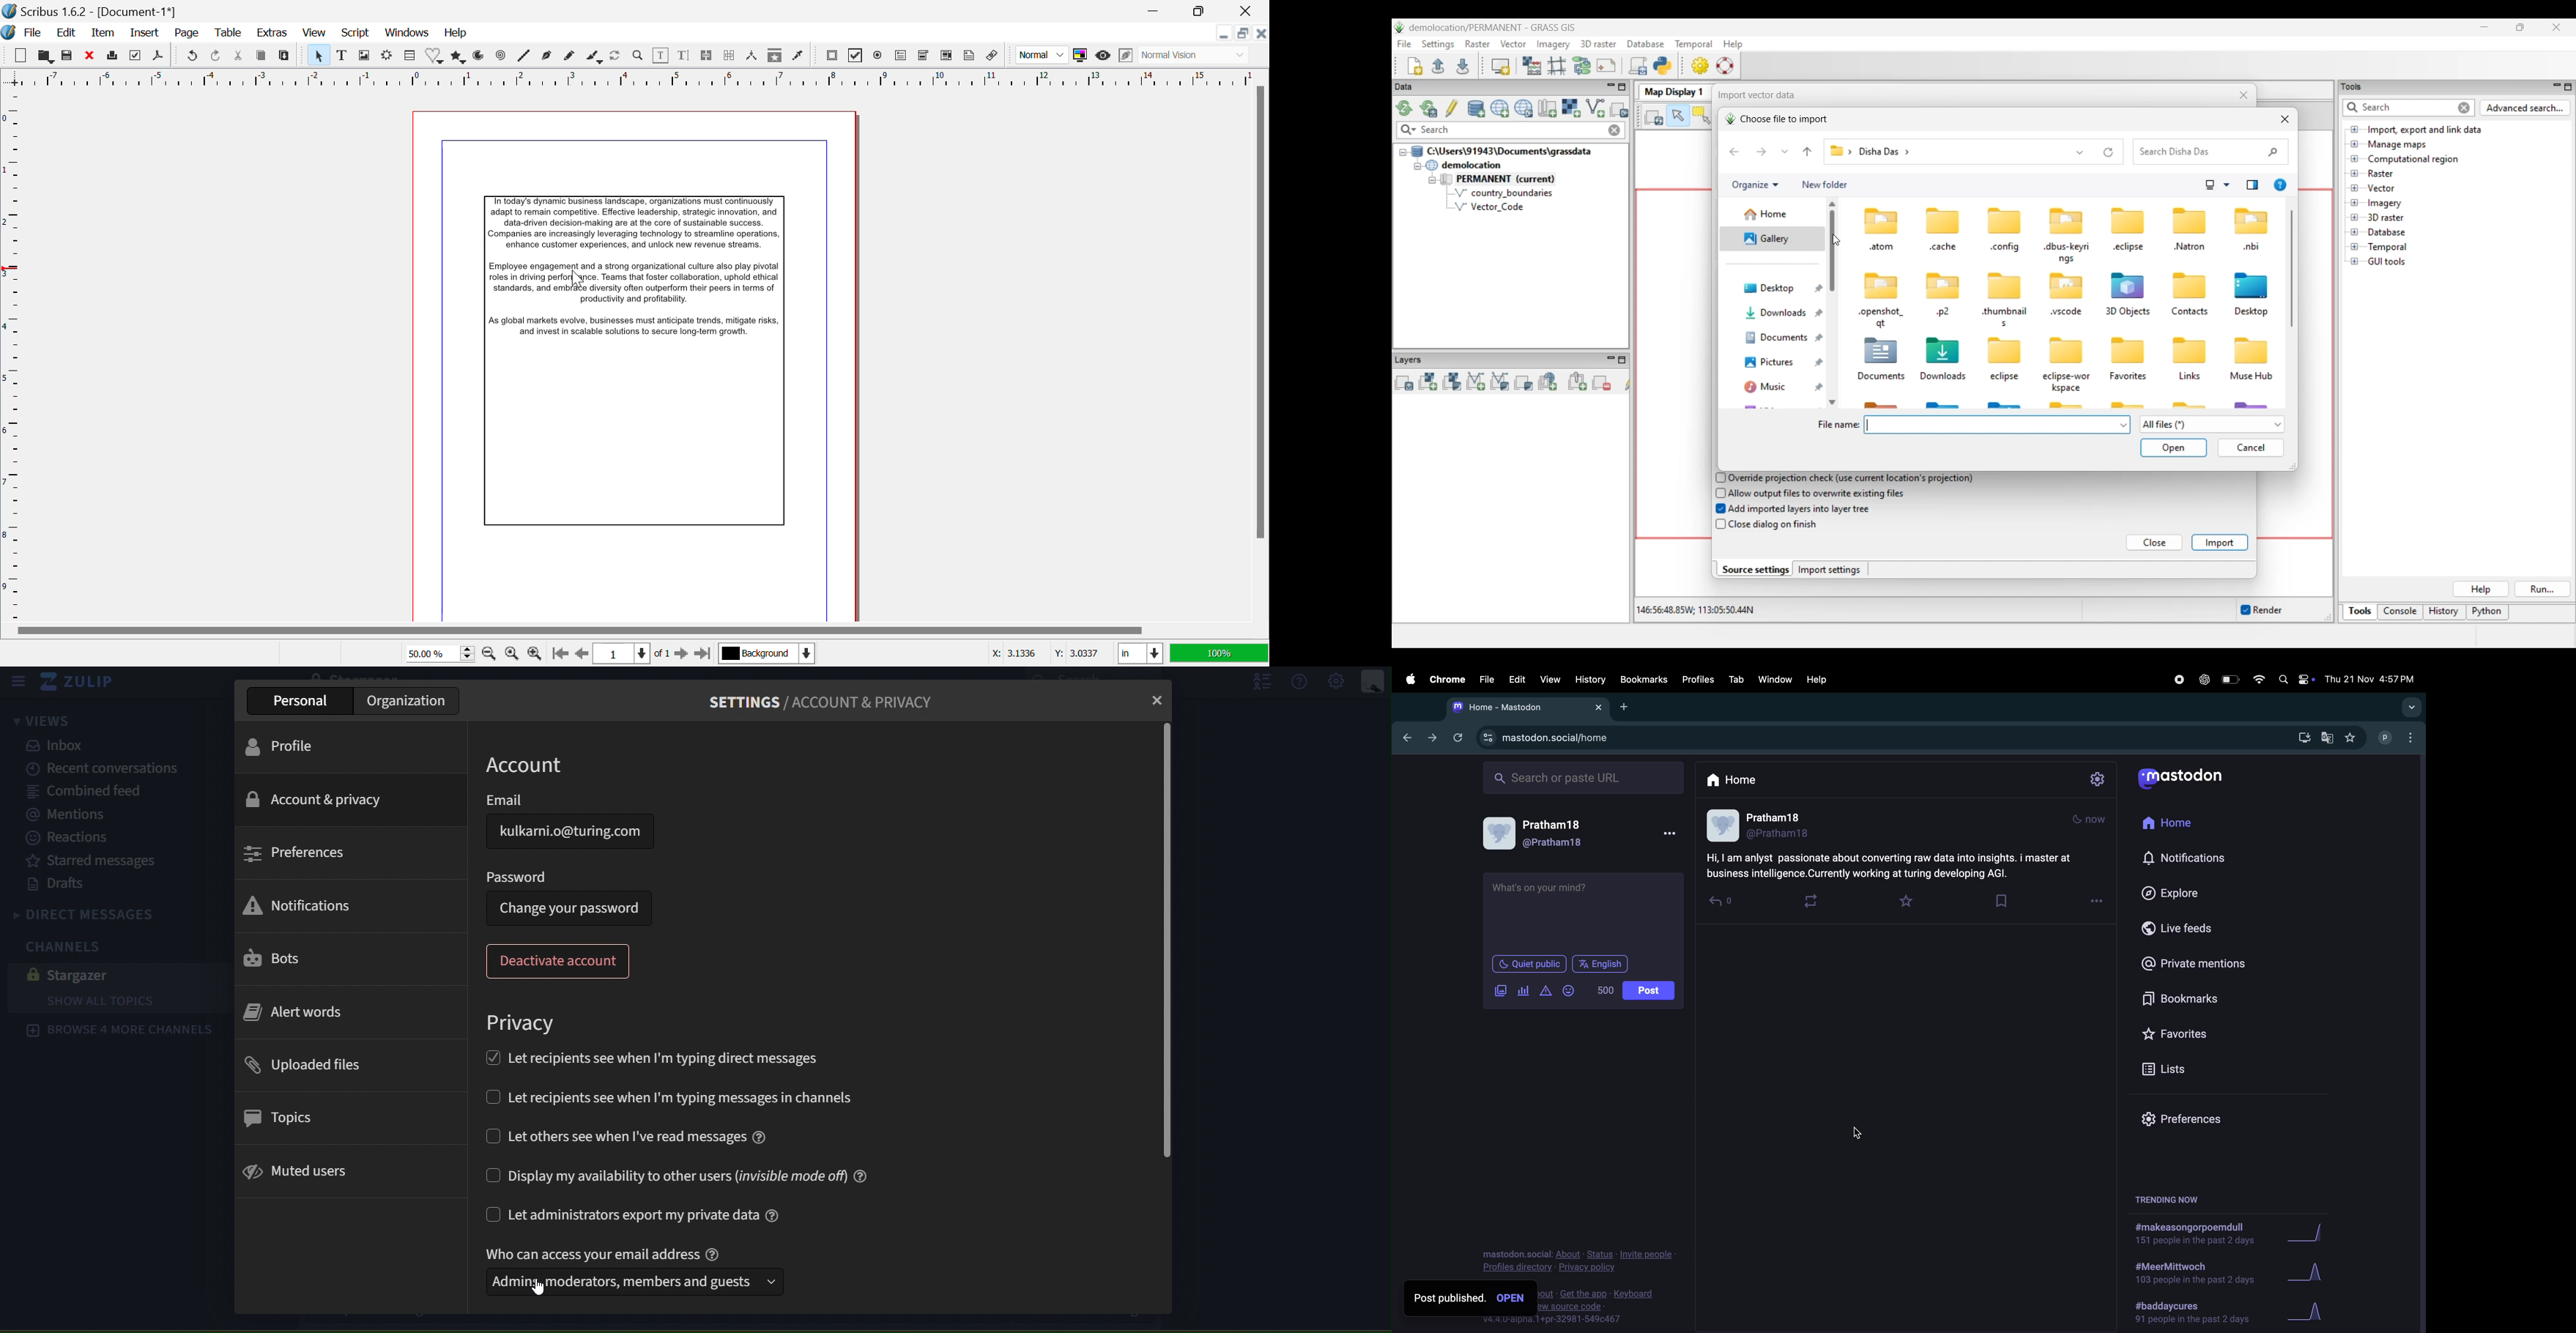 The height and width of the screenshot is (1344, 2576). Describe the element at coordinates (697, 1099) in the screenshot. I see `let recipients see when I'm typing messages in channels` at that location.